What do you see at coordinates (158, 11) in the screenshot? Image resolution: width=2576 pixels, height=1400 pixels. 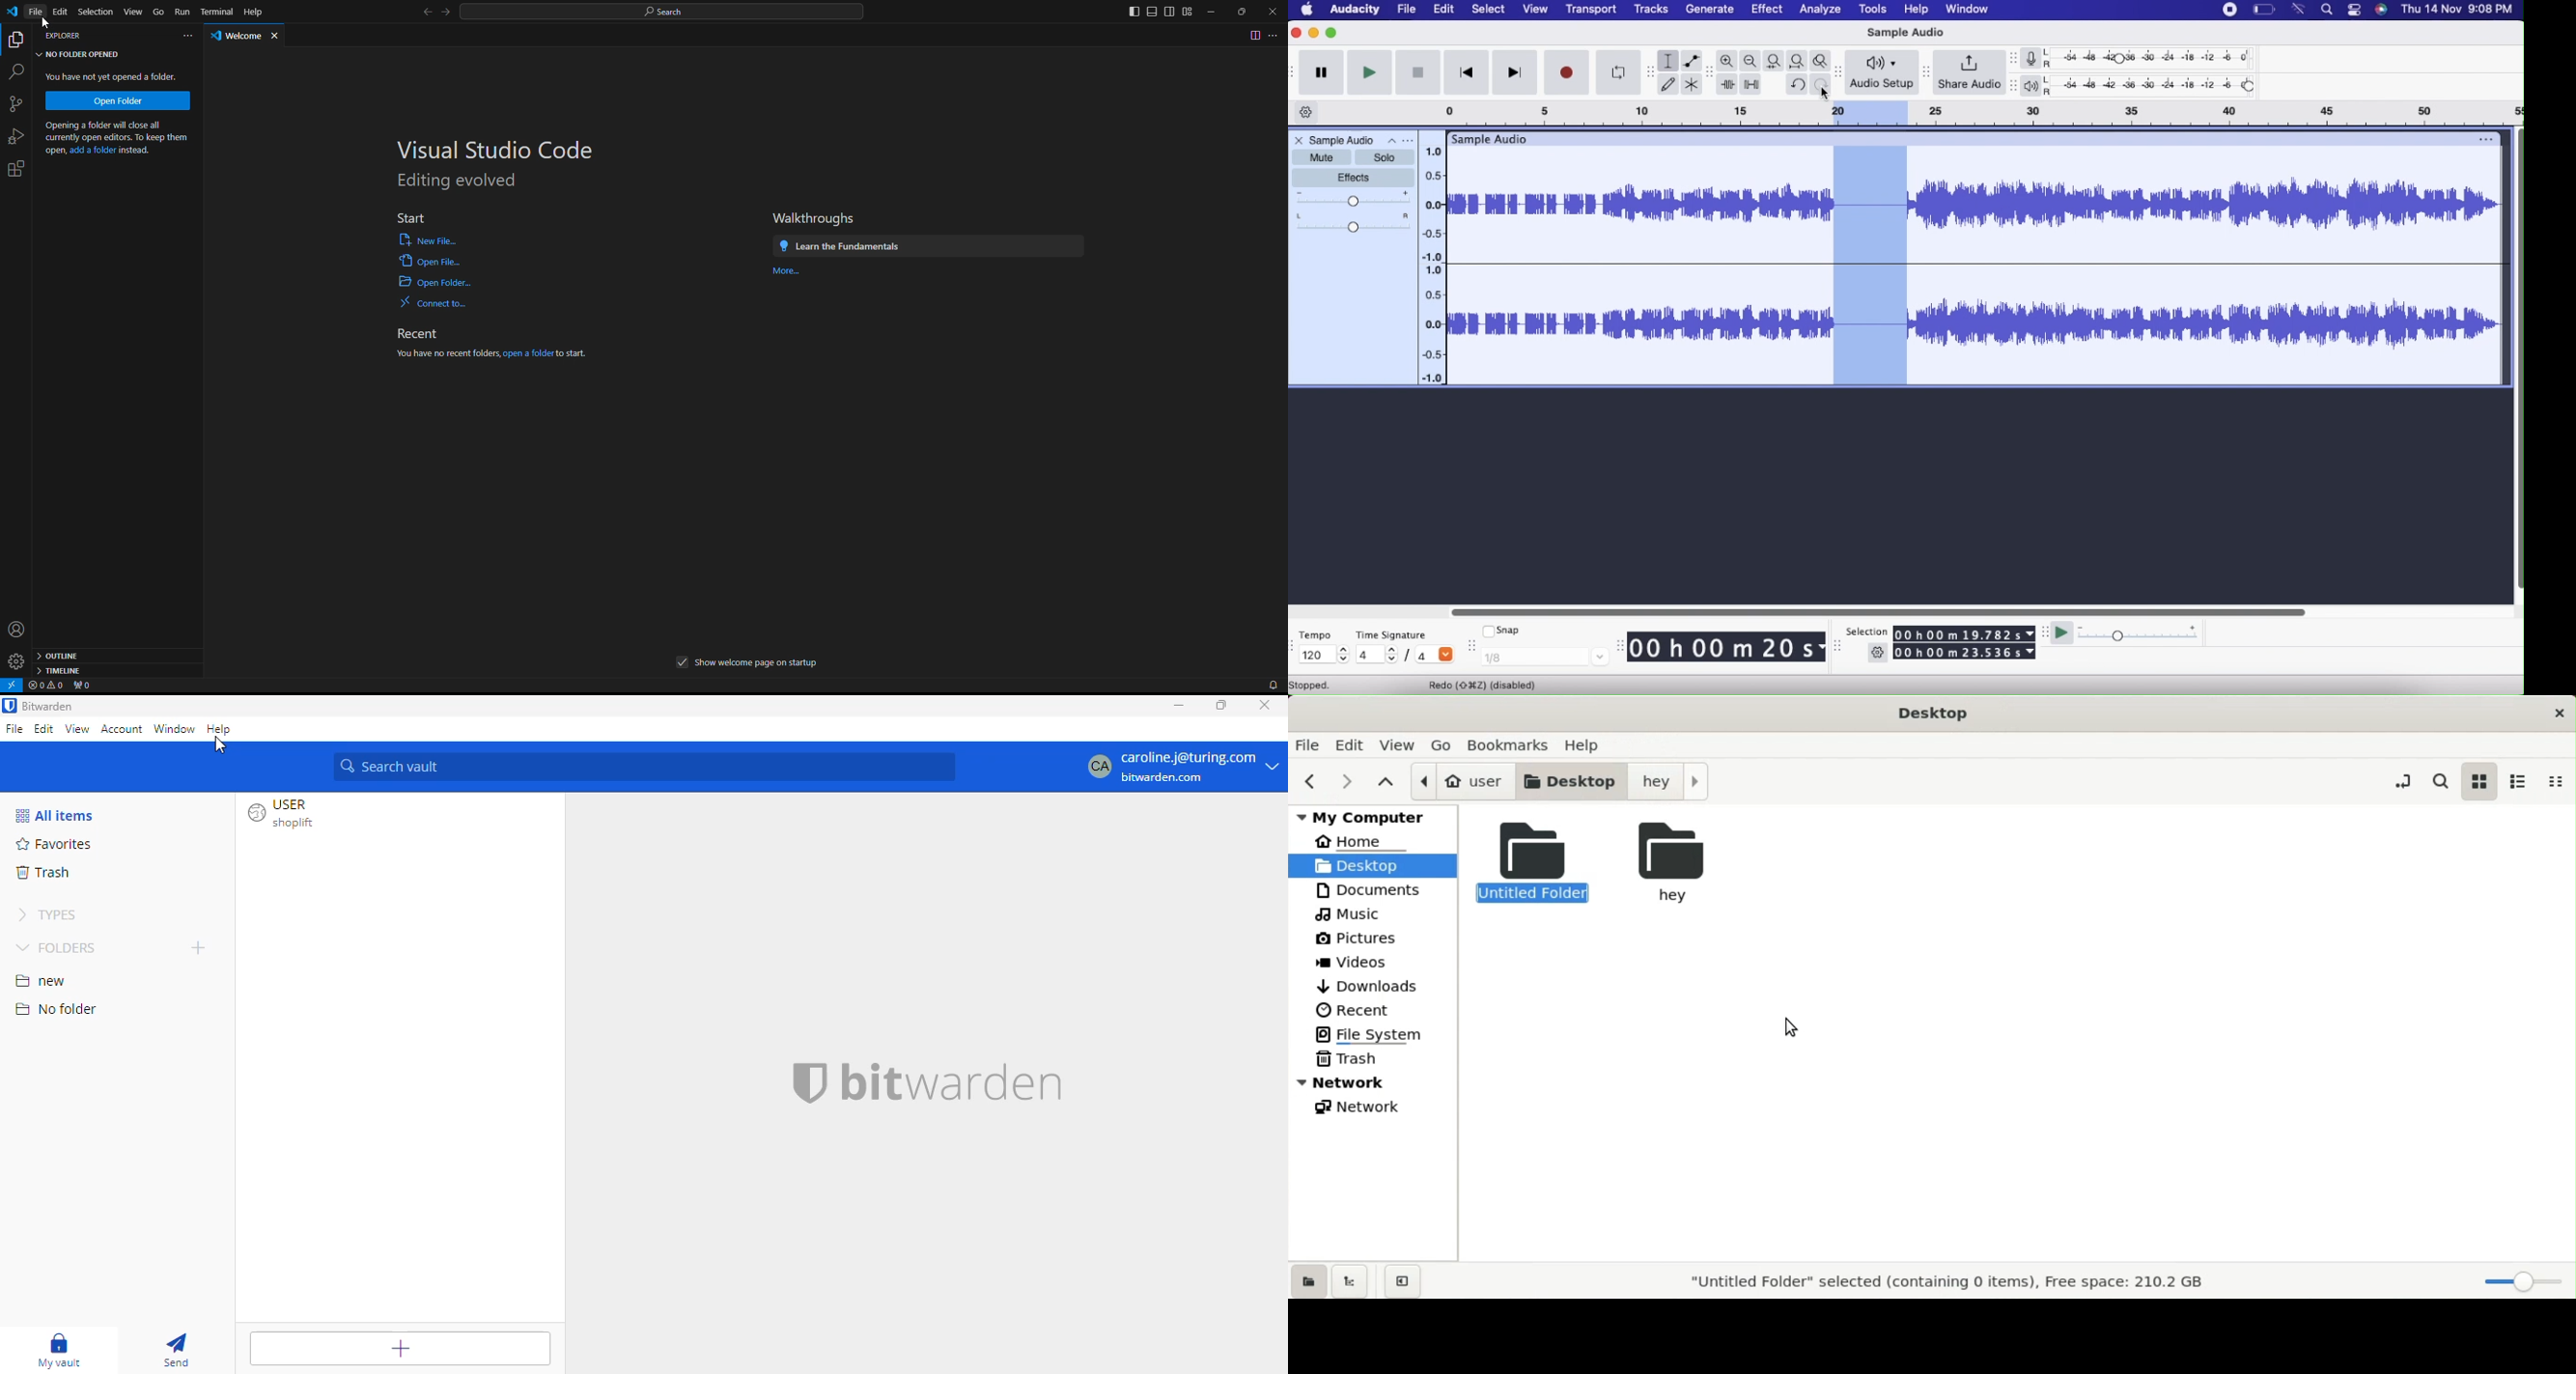 I see `go` at bounding box center [158, 11].